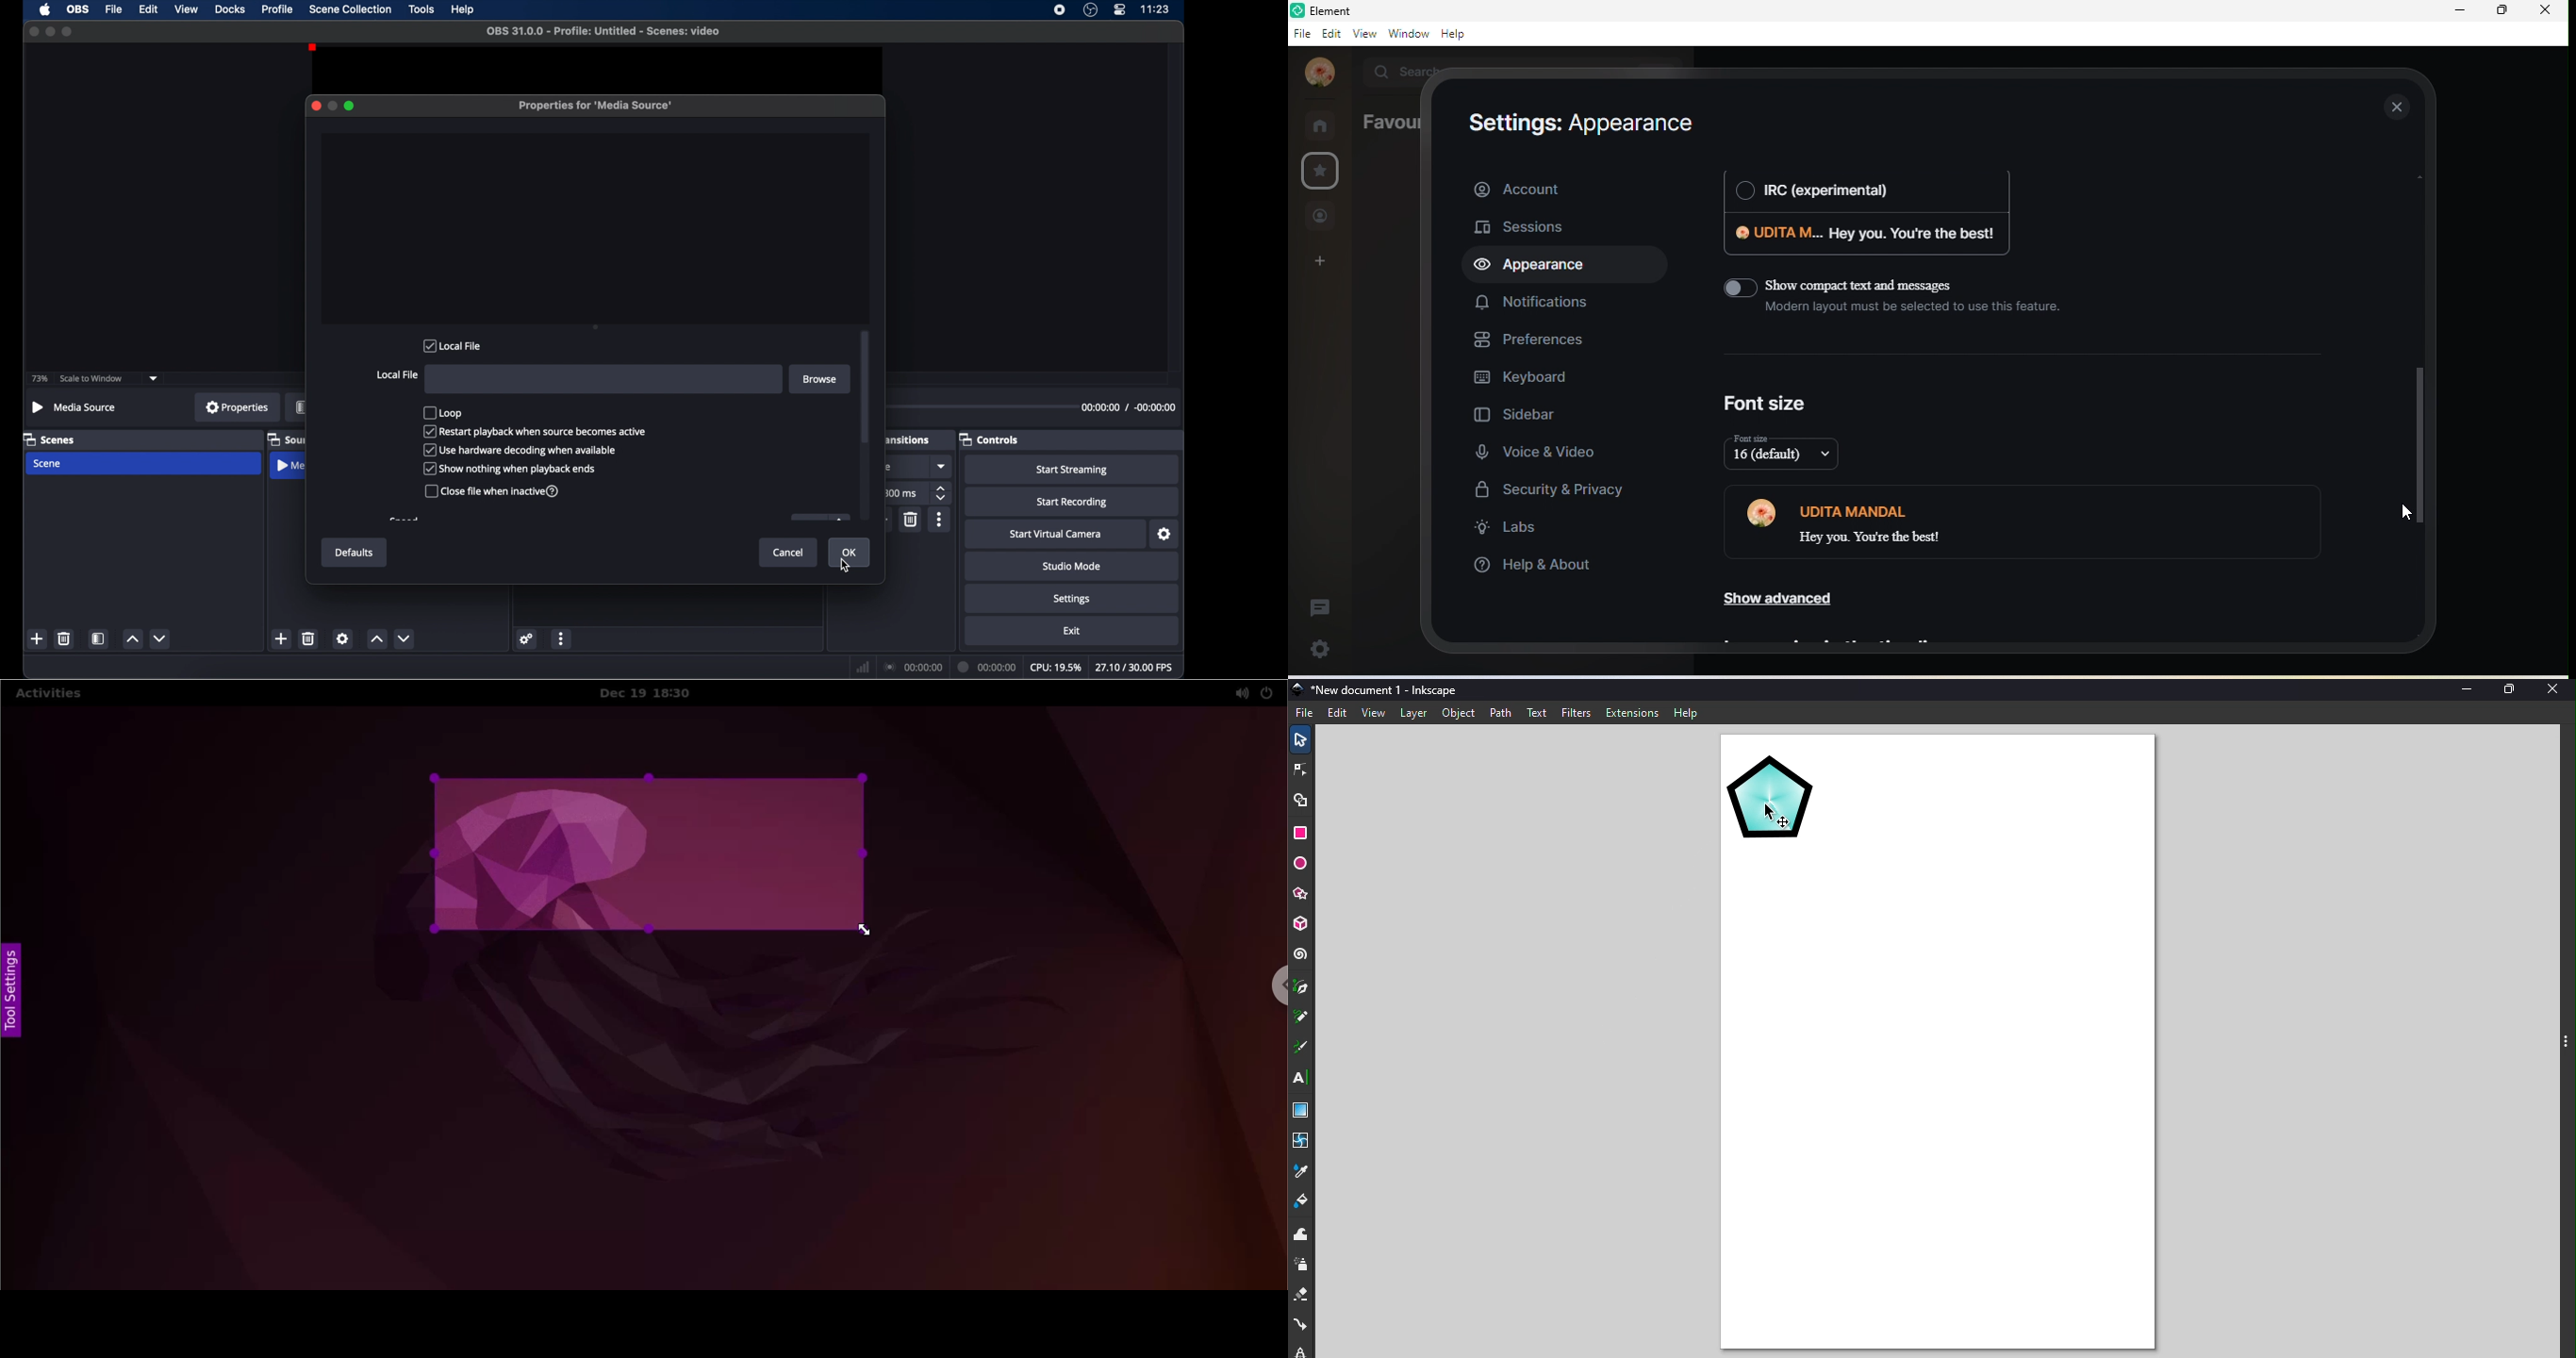 This screenshot has width=2576, height=1372. I want to click on people, so click(1321, 216).